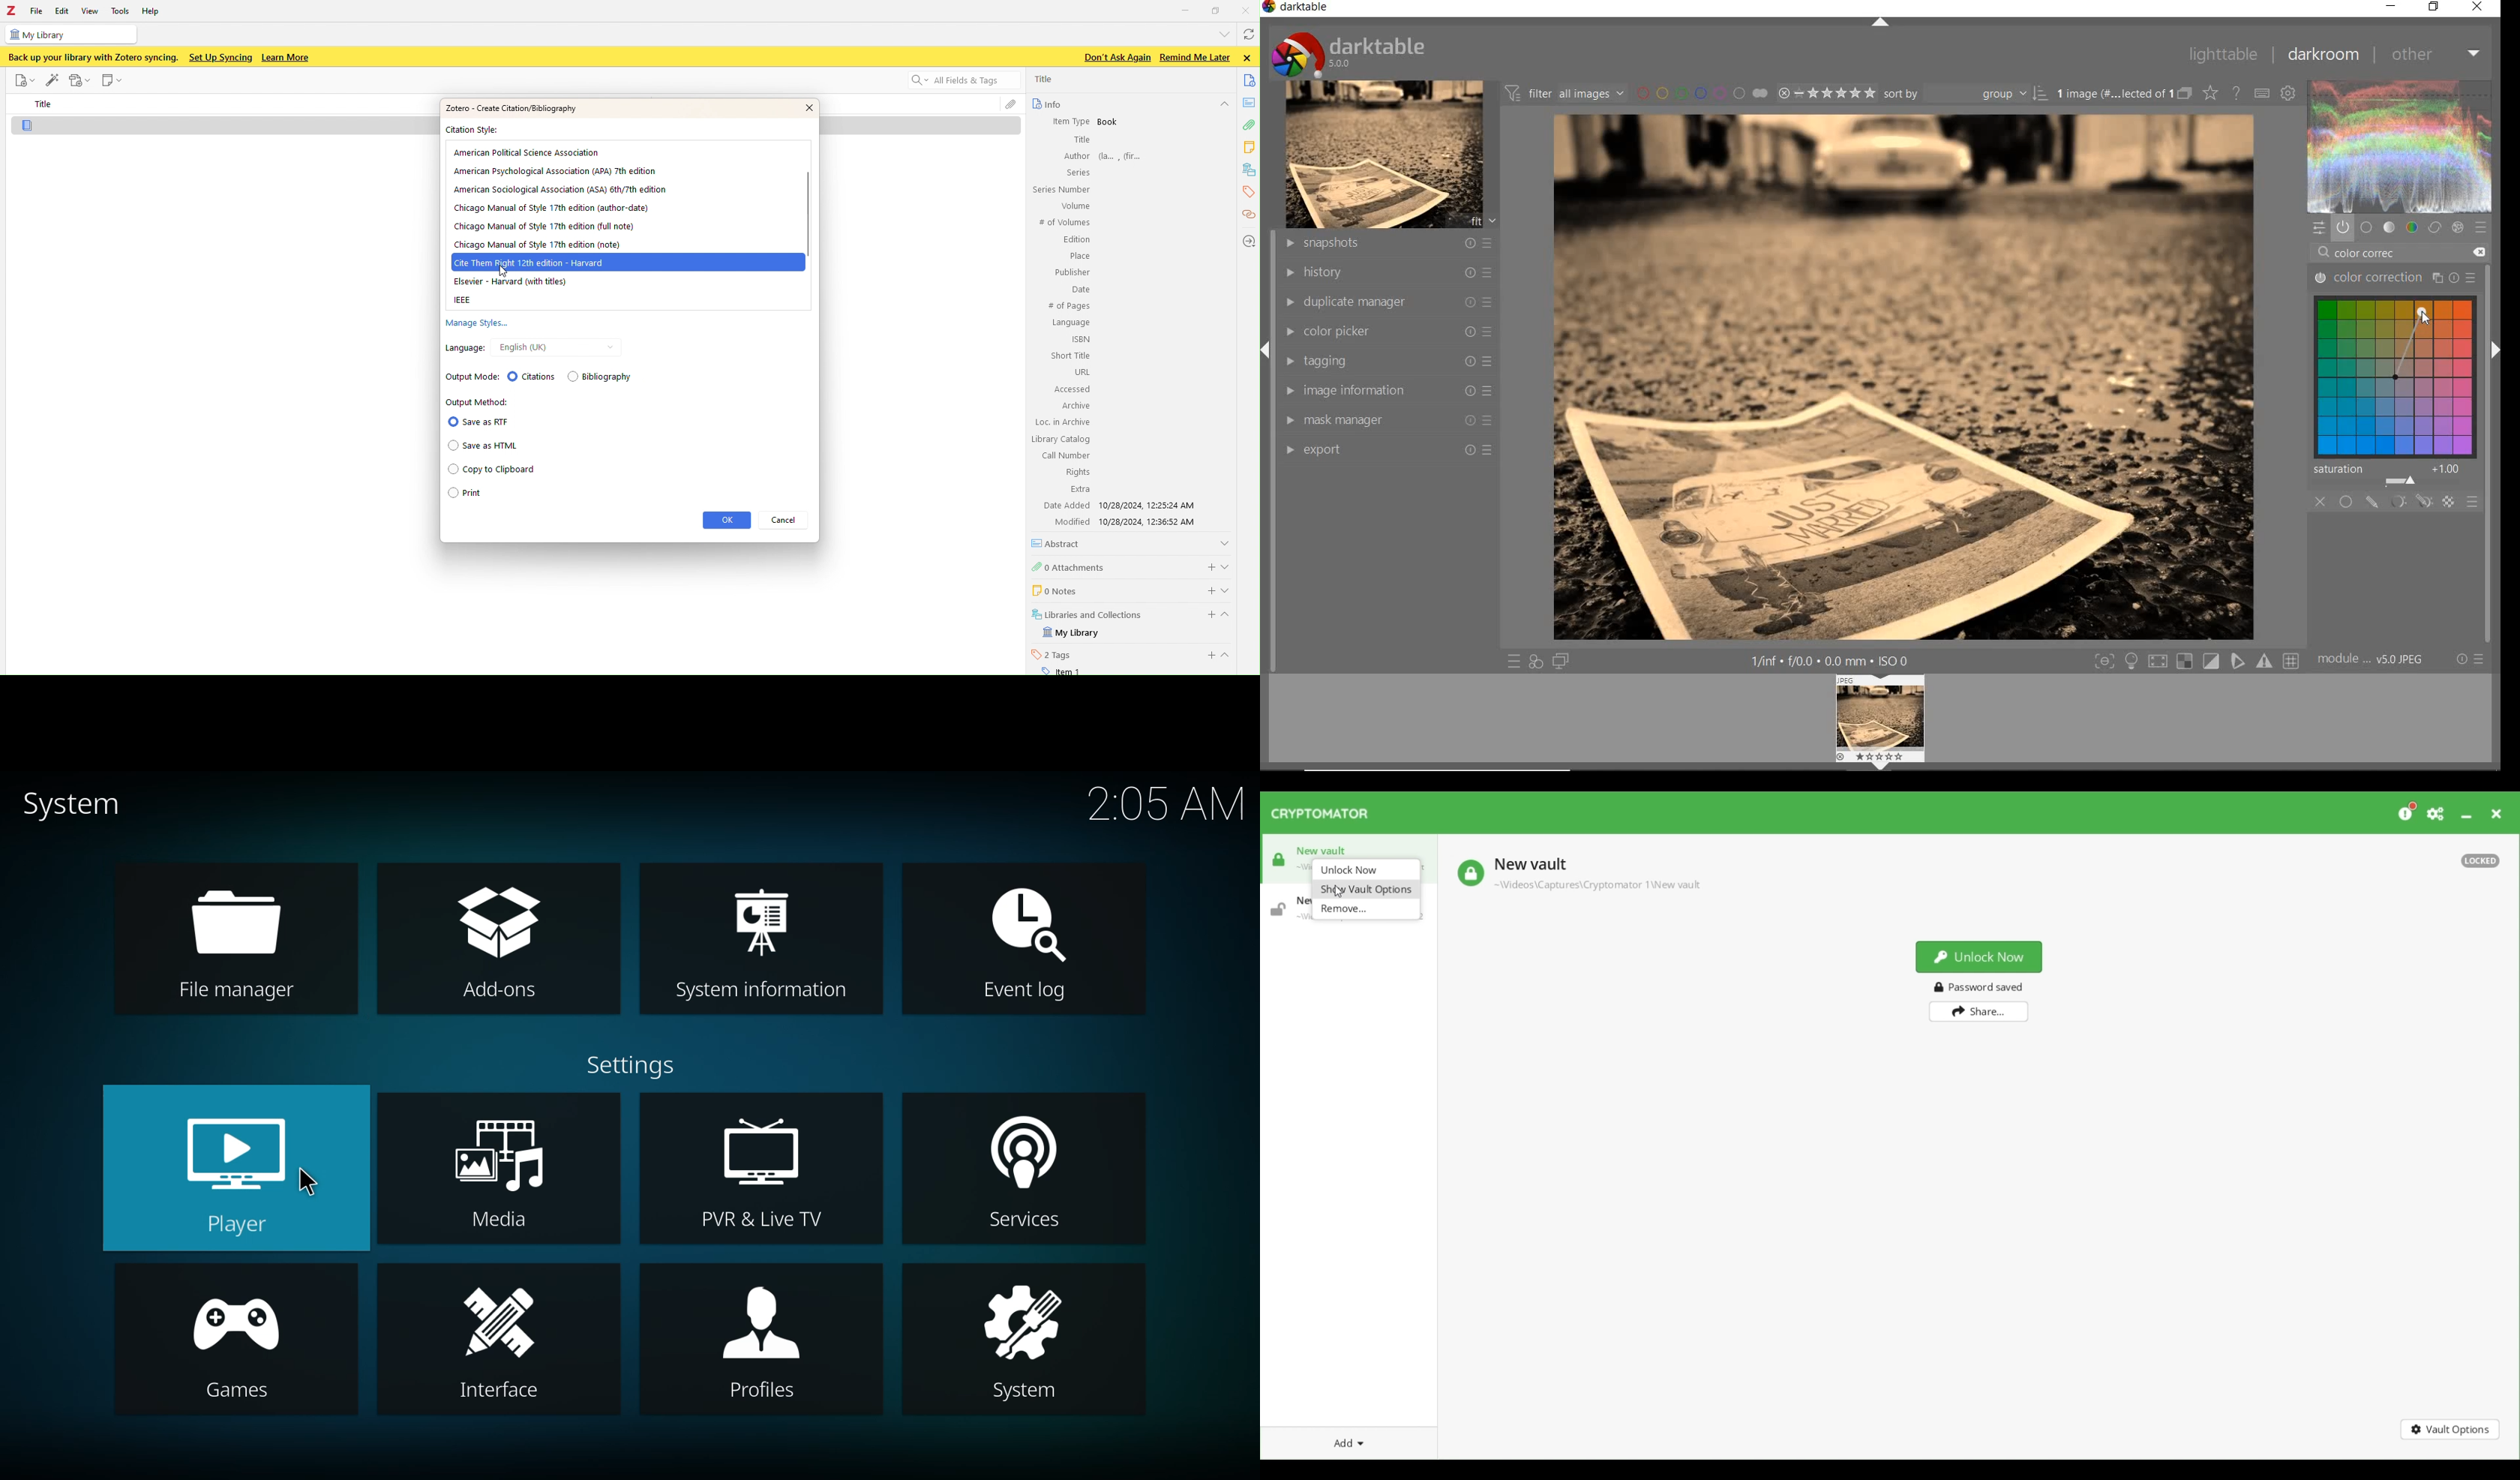 The height and width of the screenshot is (1484, 2520). What do you see at coordinates (1065, 505) in the screenshot?
I see `Date Added` at bounding box center [1065, 505].